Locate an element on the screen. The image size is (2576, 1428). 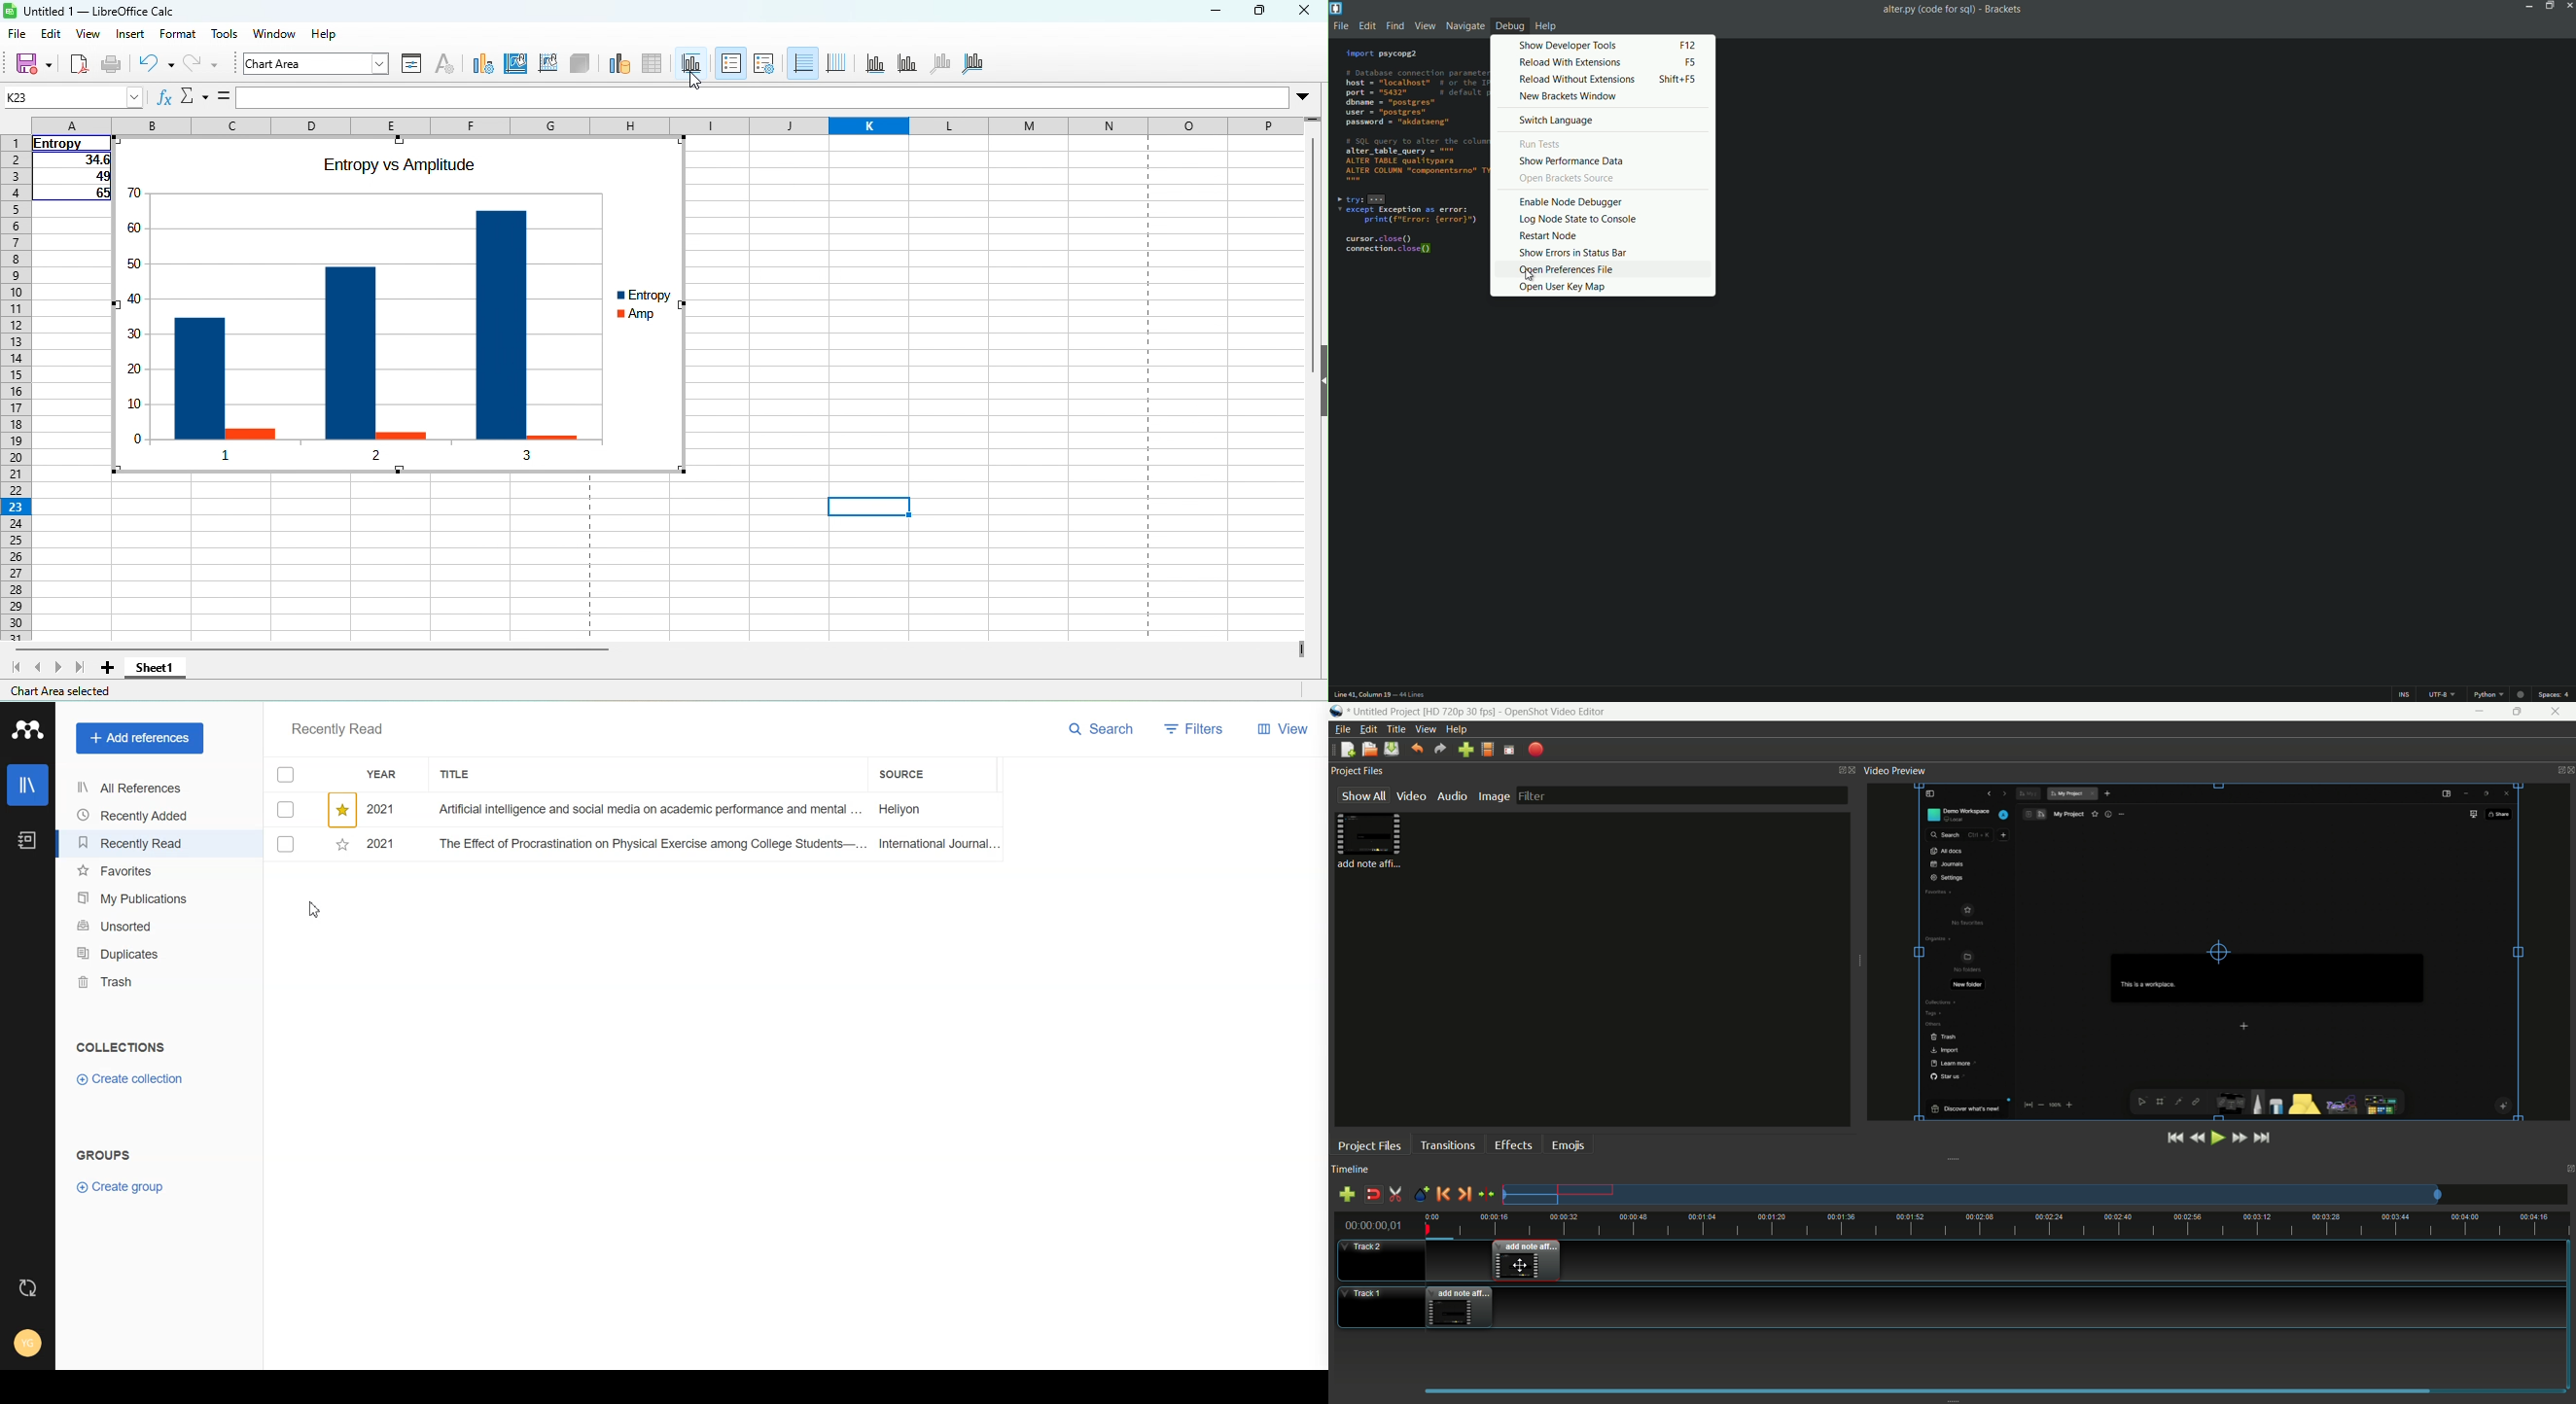
Brackets is located at coordinates (2006, 10).